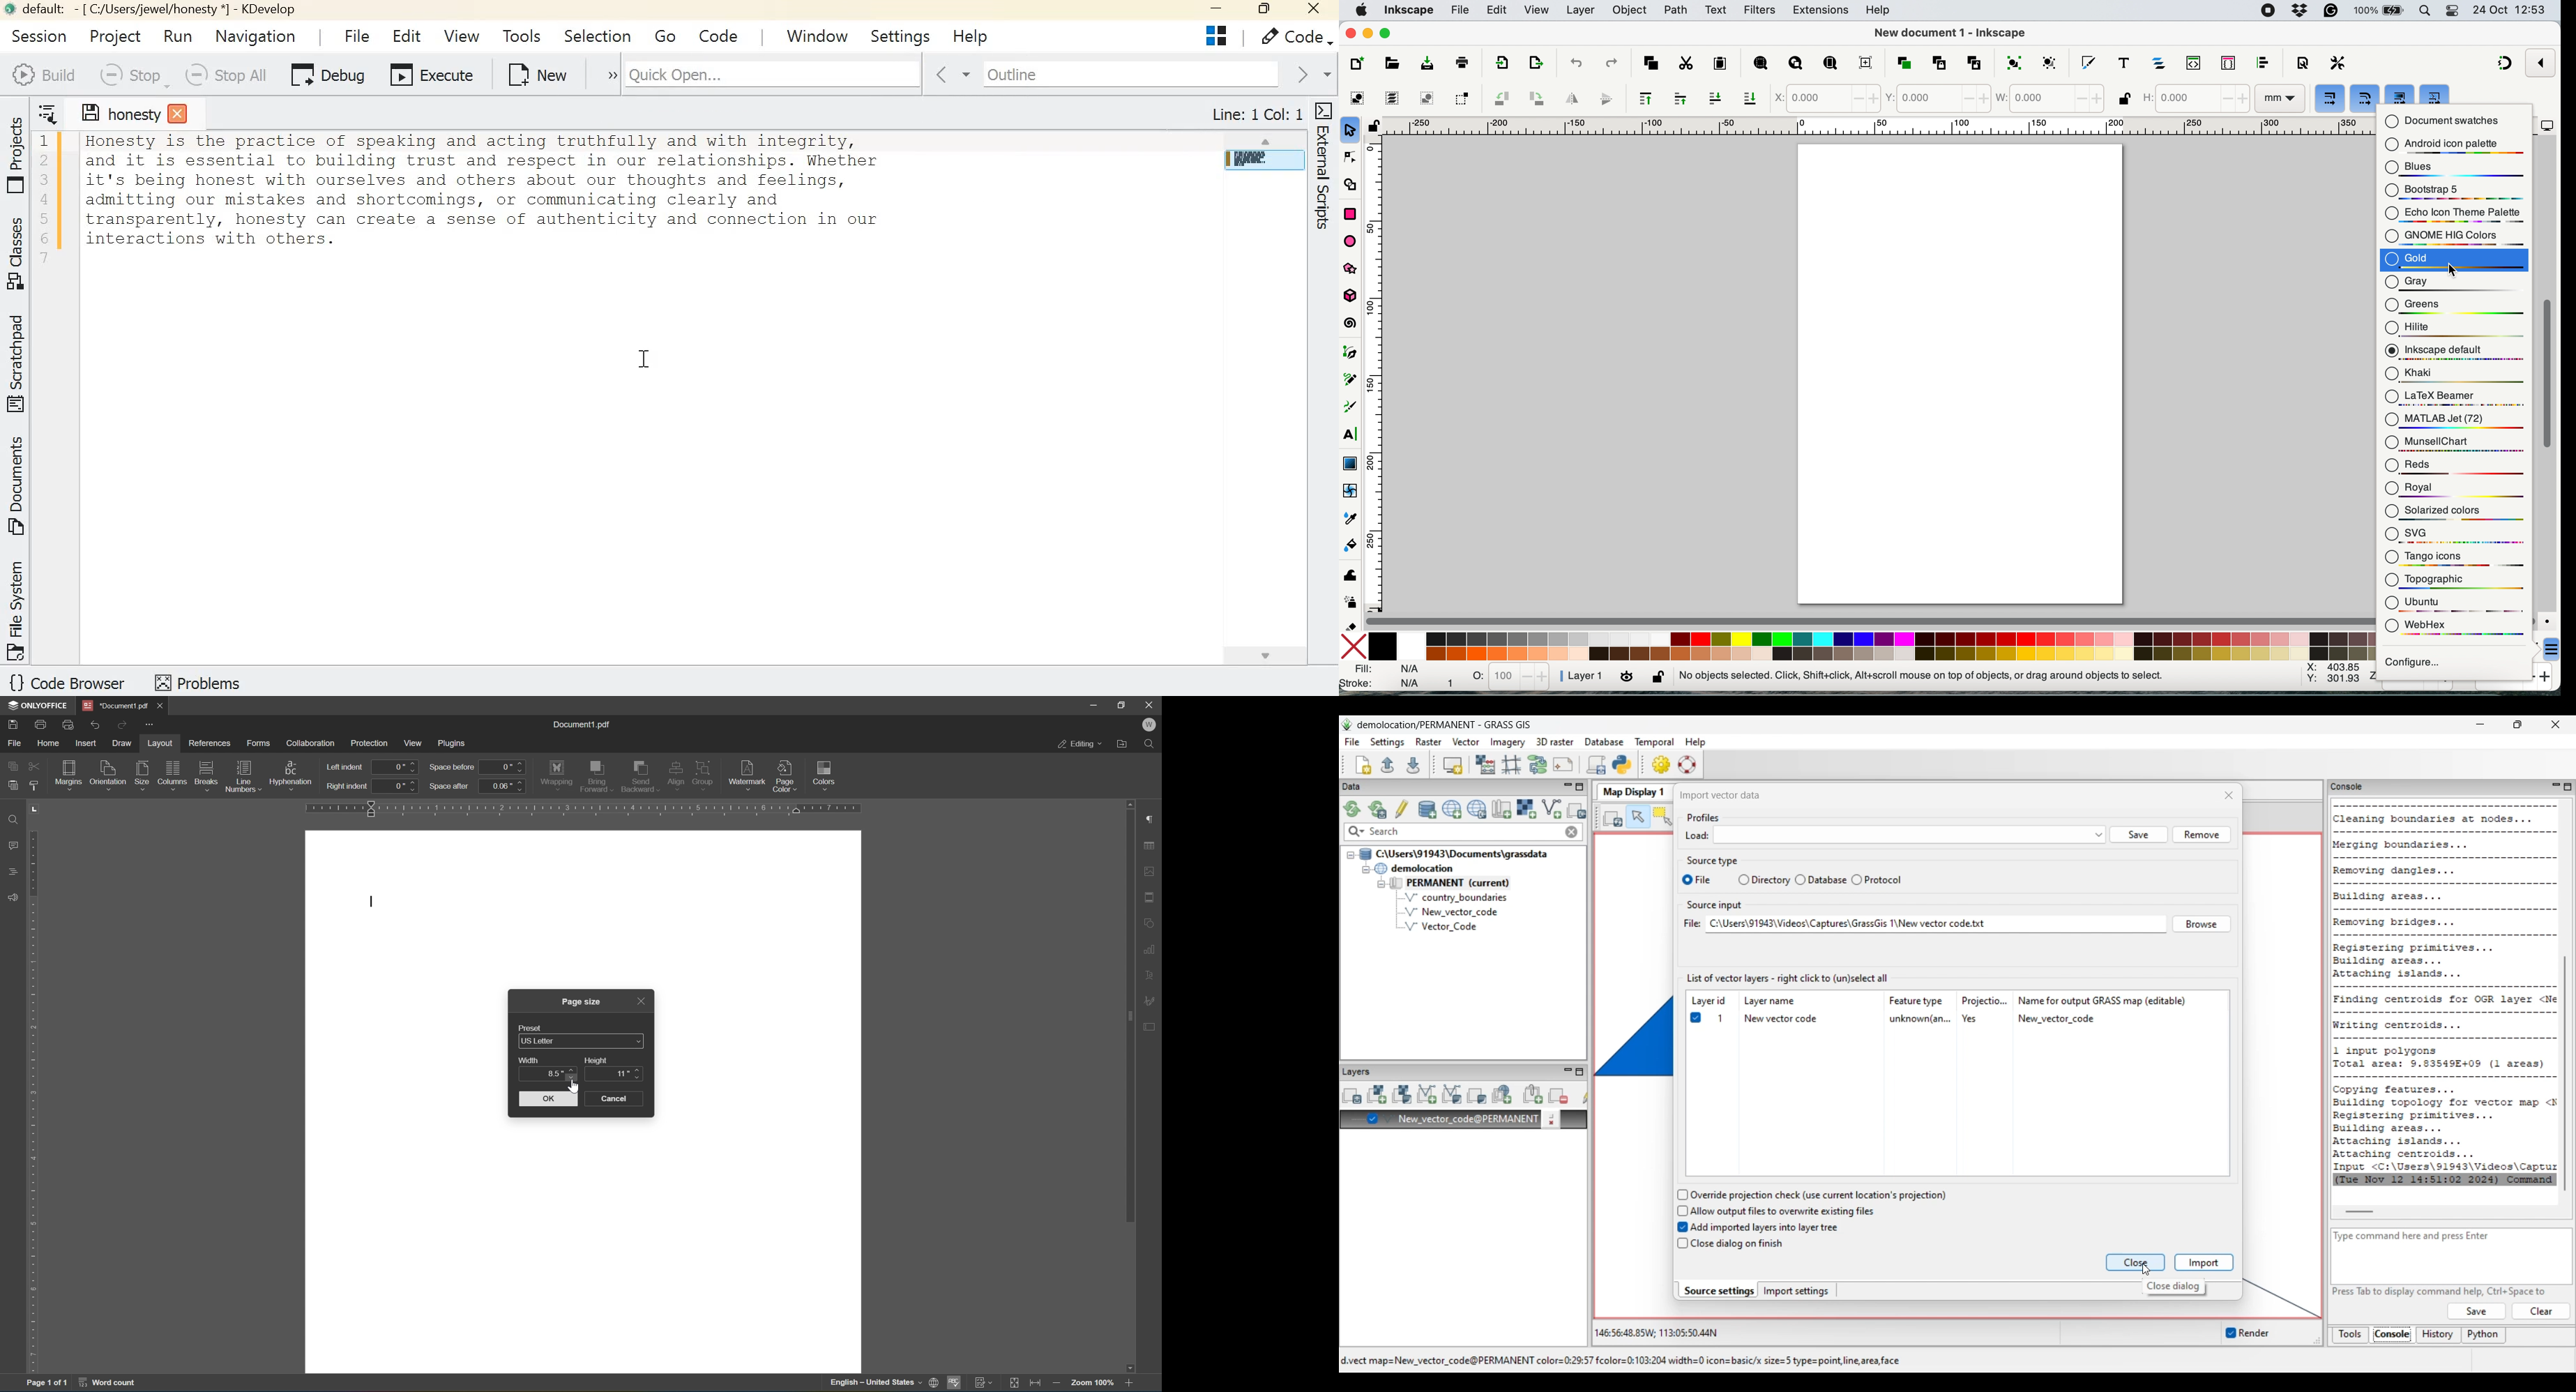 The height and width of the screenshot is (1400, 2576). What do you see at coordinates (1351, 623) in the screenshot?
I see `eraser tool` at bounding box center [1351, 623].